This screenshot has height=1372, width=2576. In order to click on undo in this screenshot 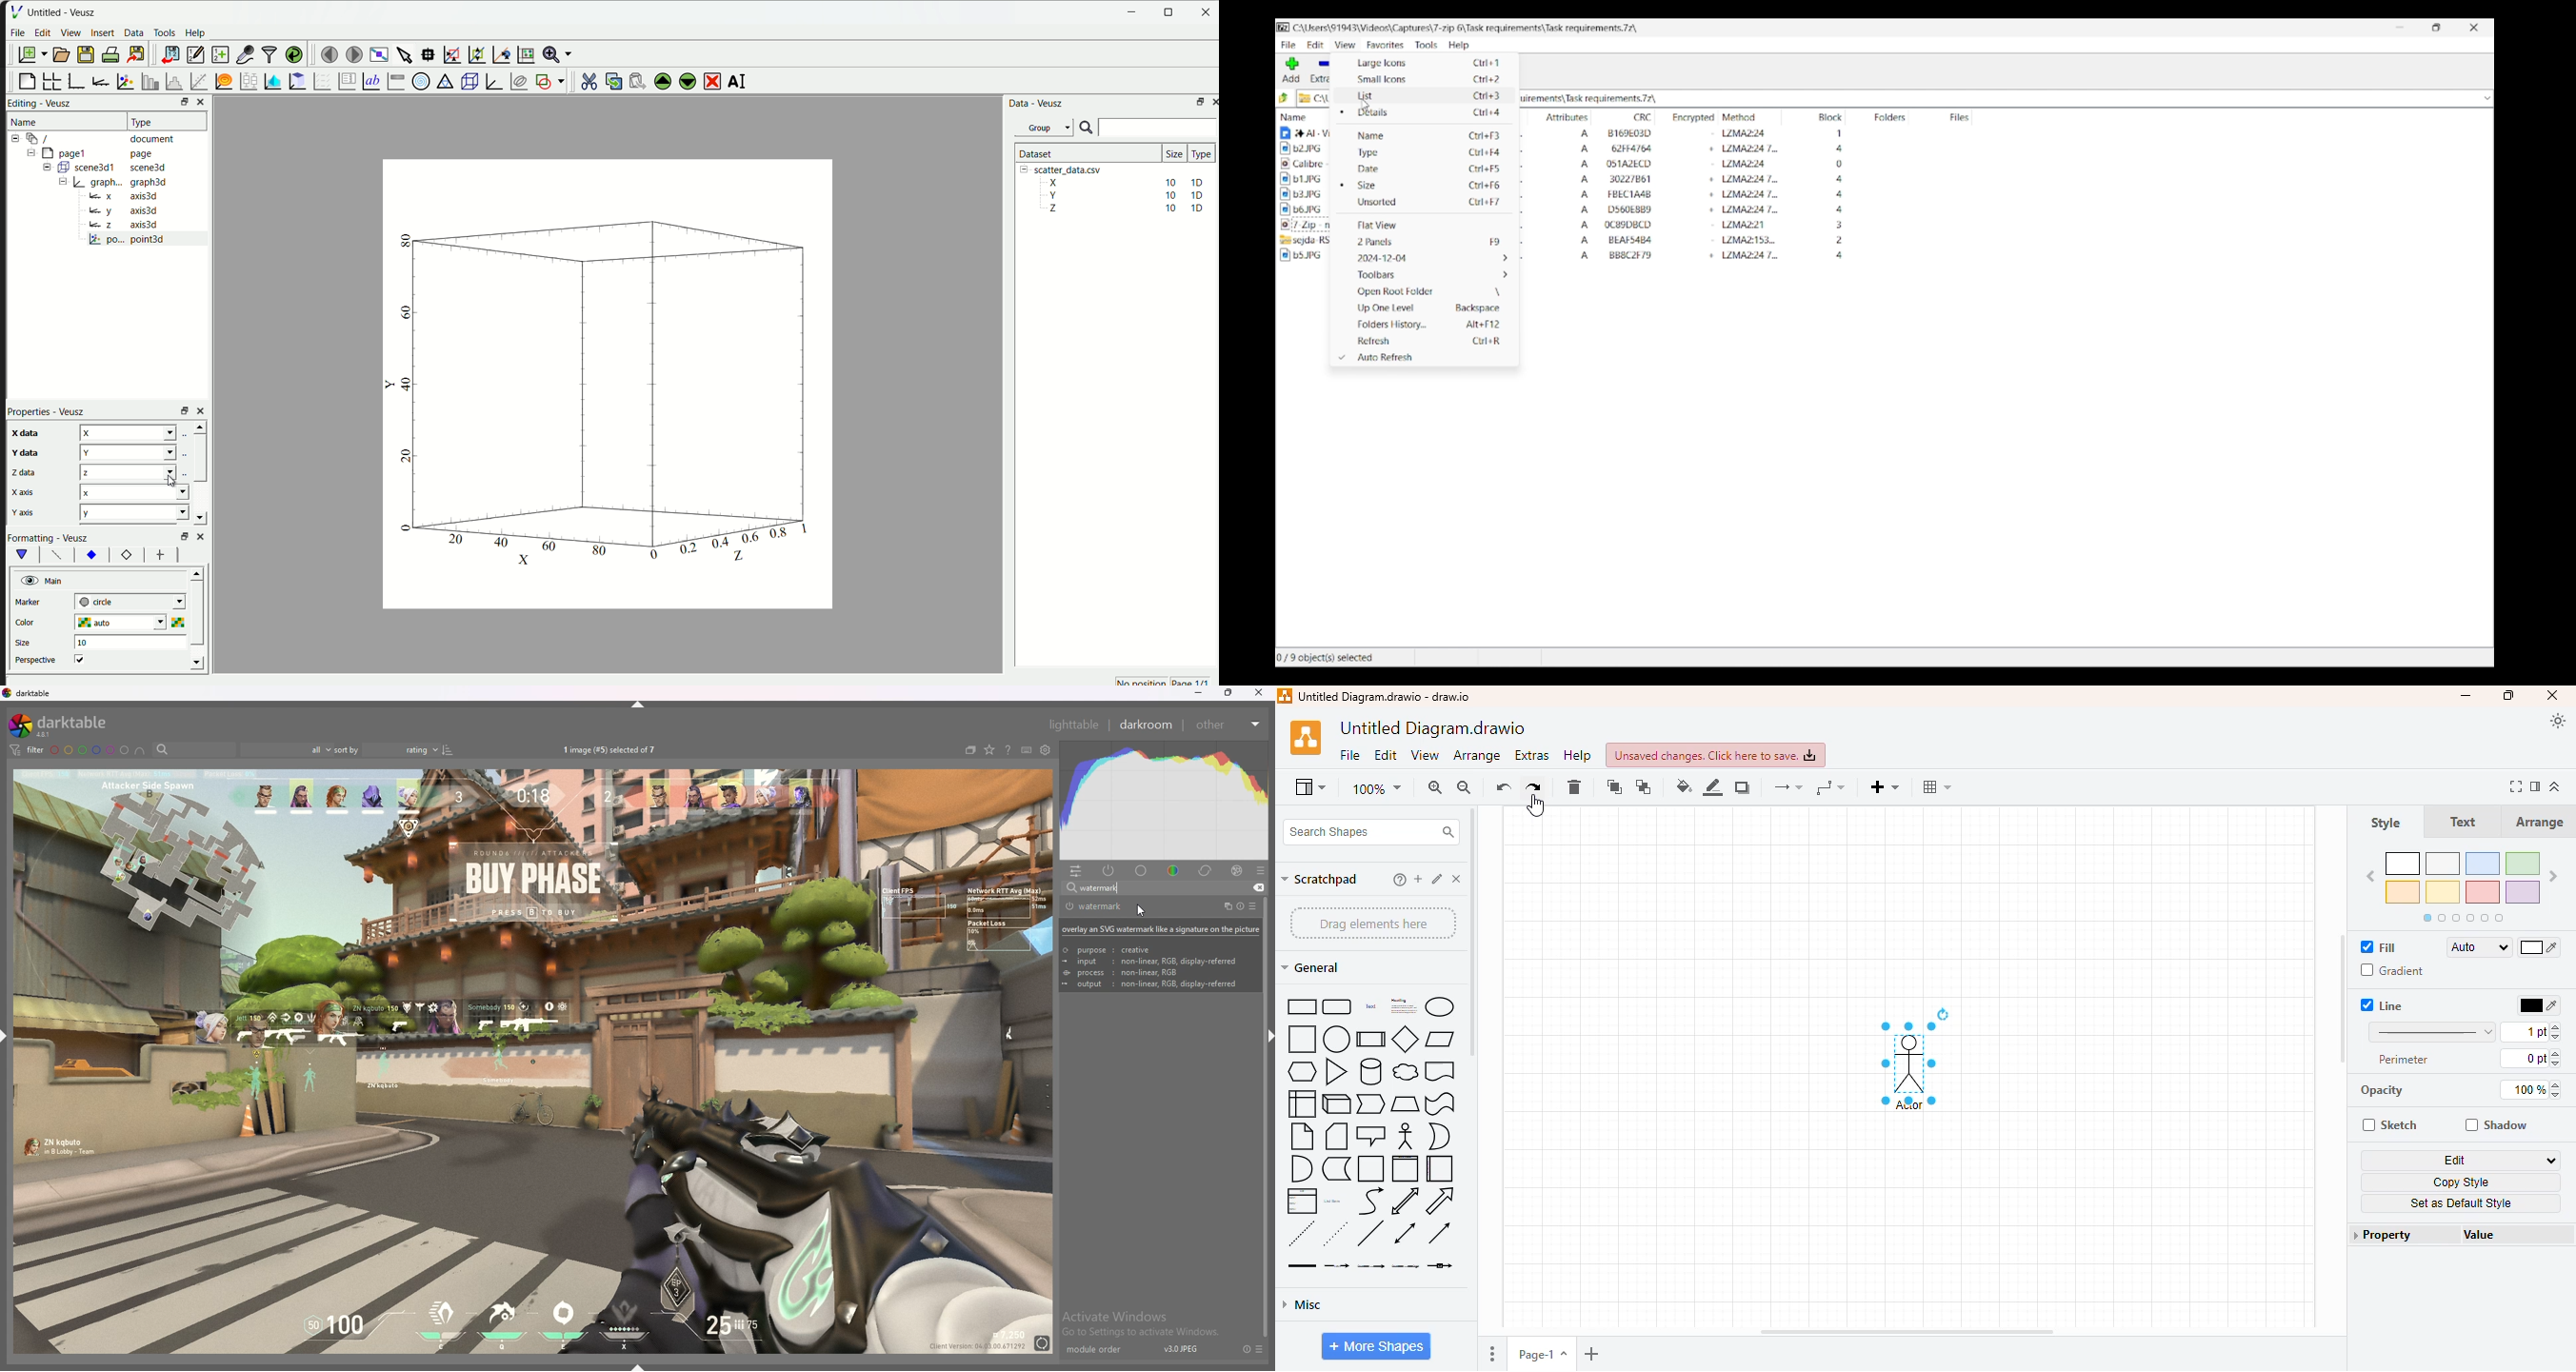, I will do `click(1504, 787)`.